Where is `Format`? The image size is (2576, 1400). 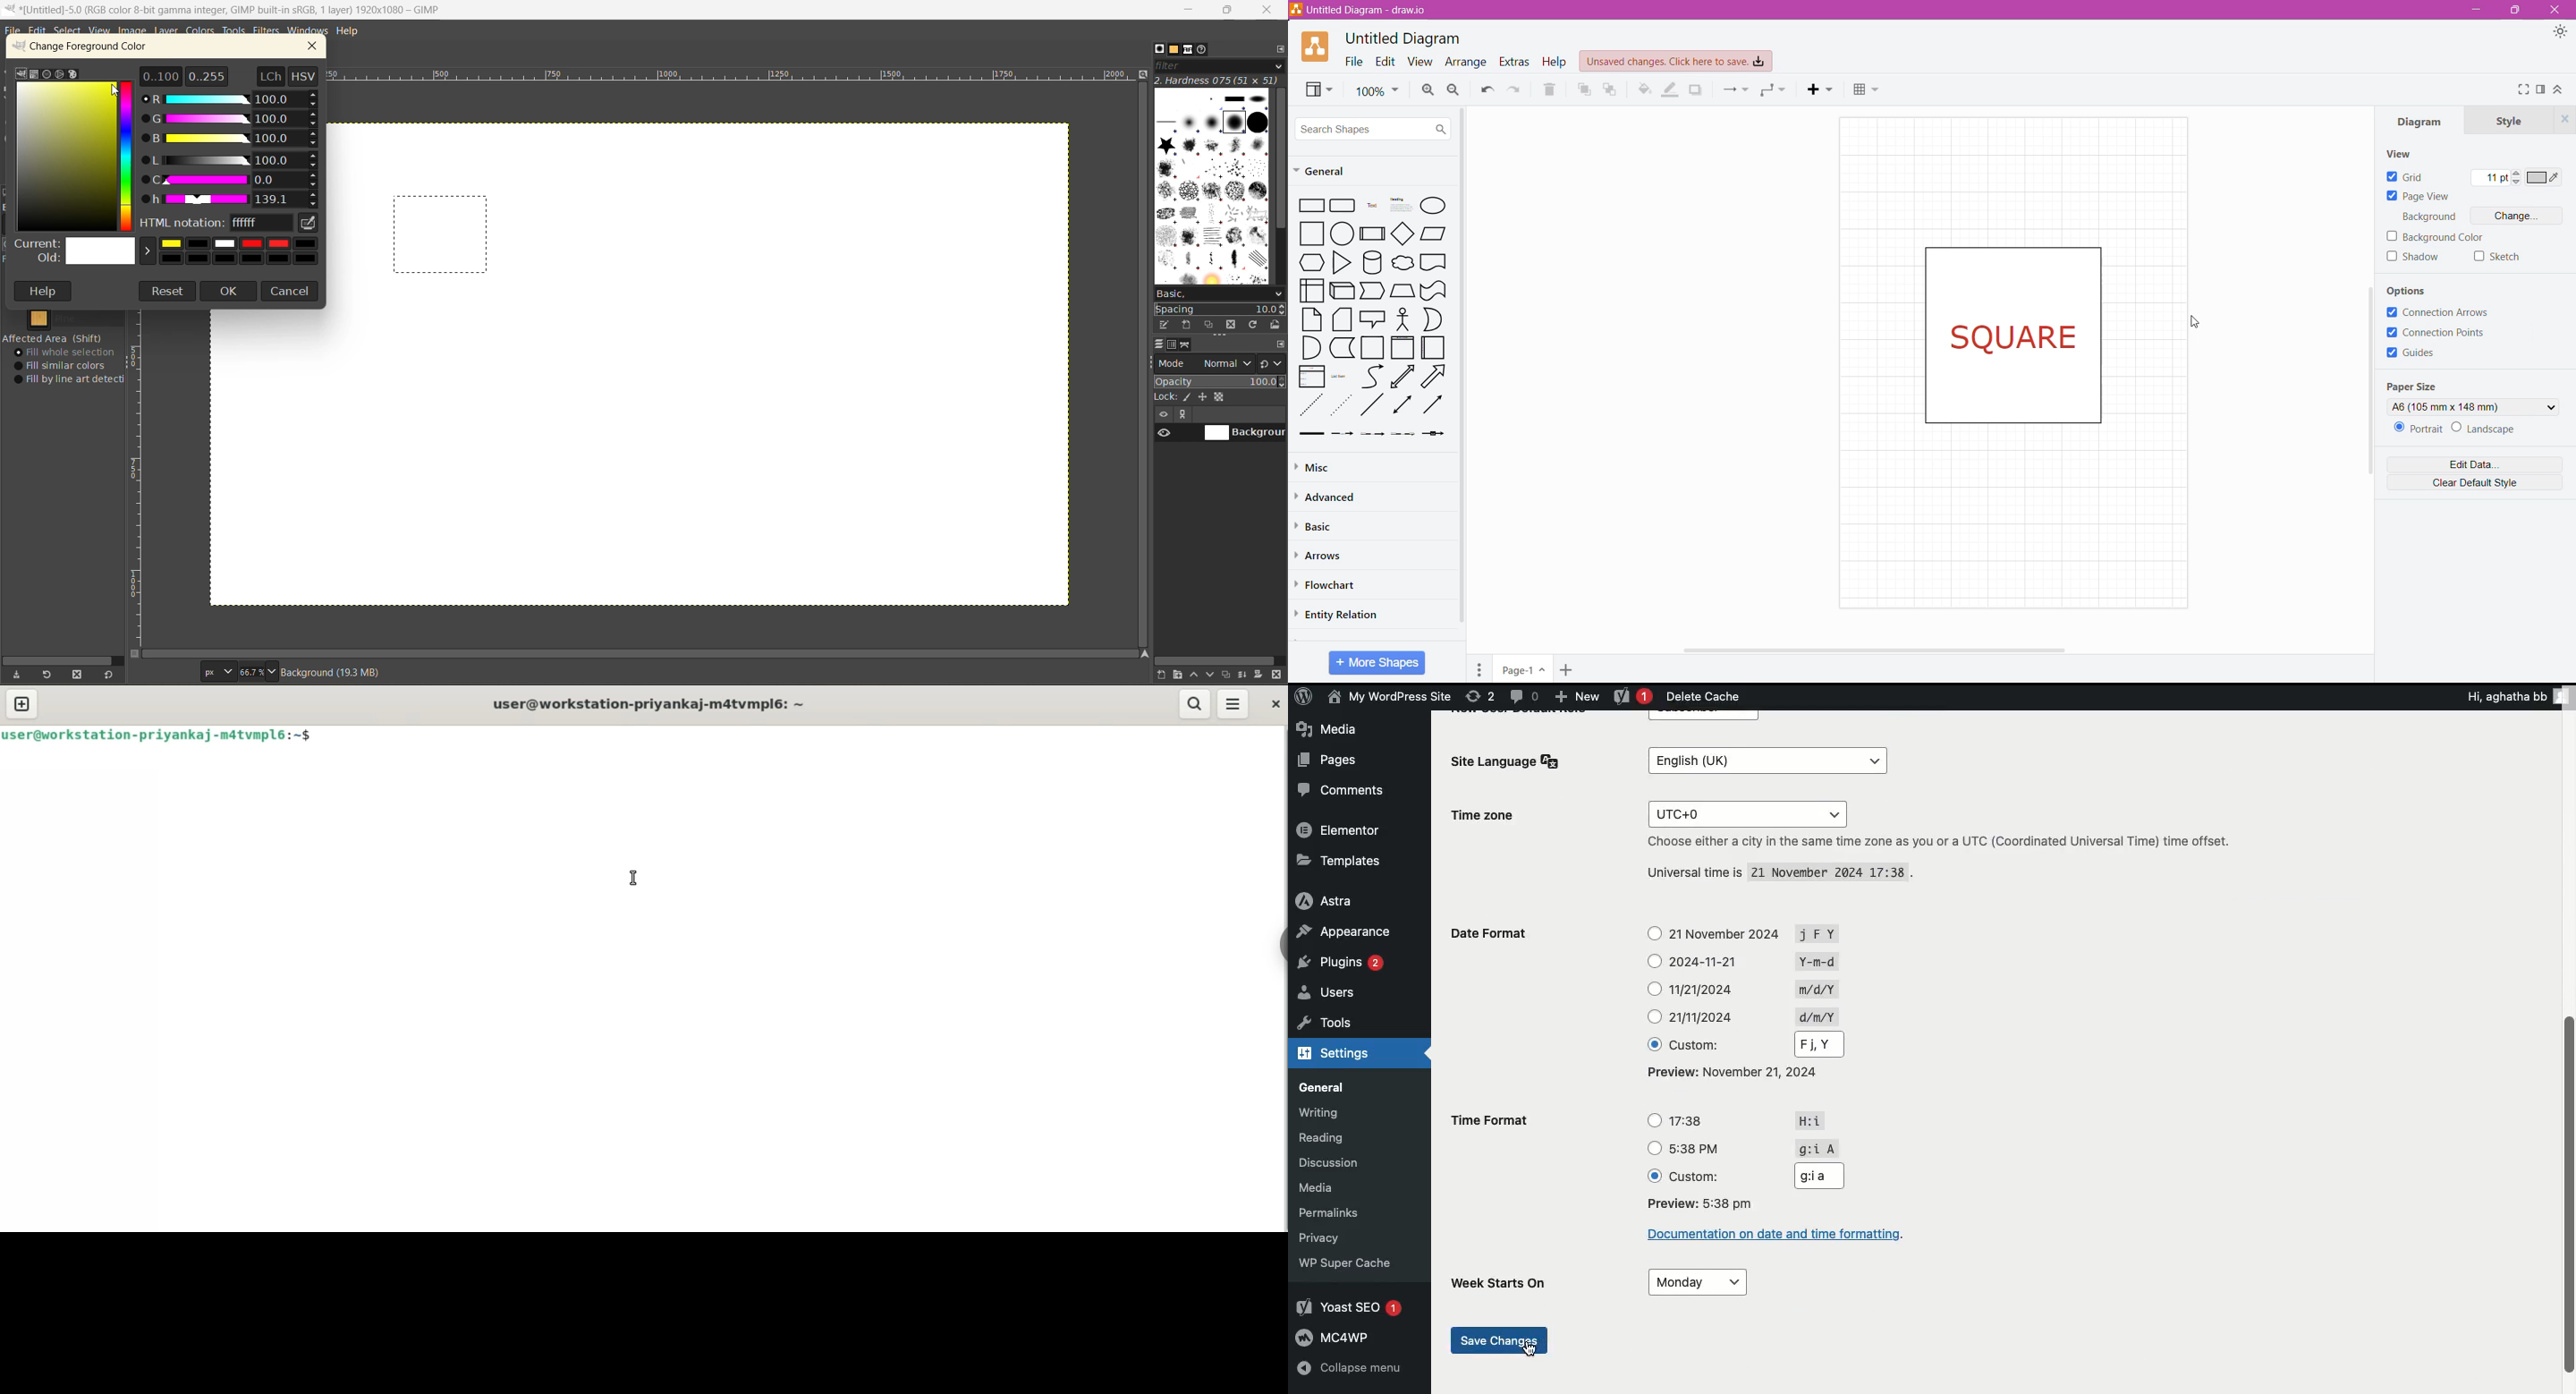
Format is located at coordinates (2541, 89).